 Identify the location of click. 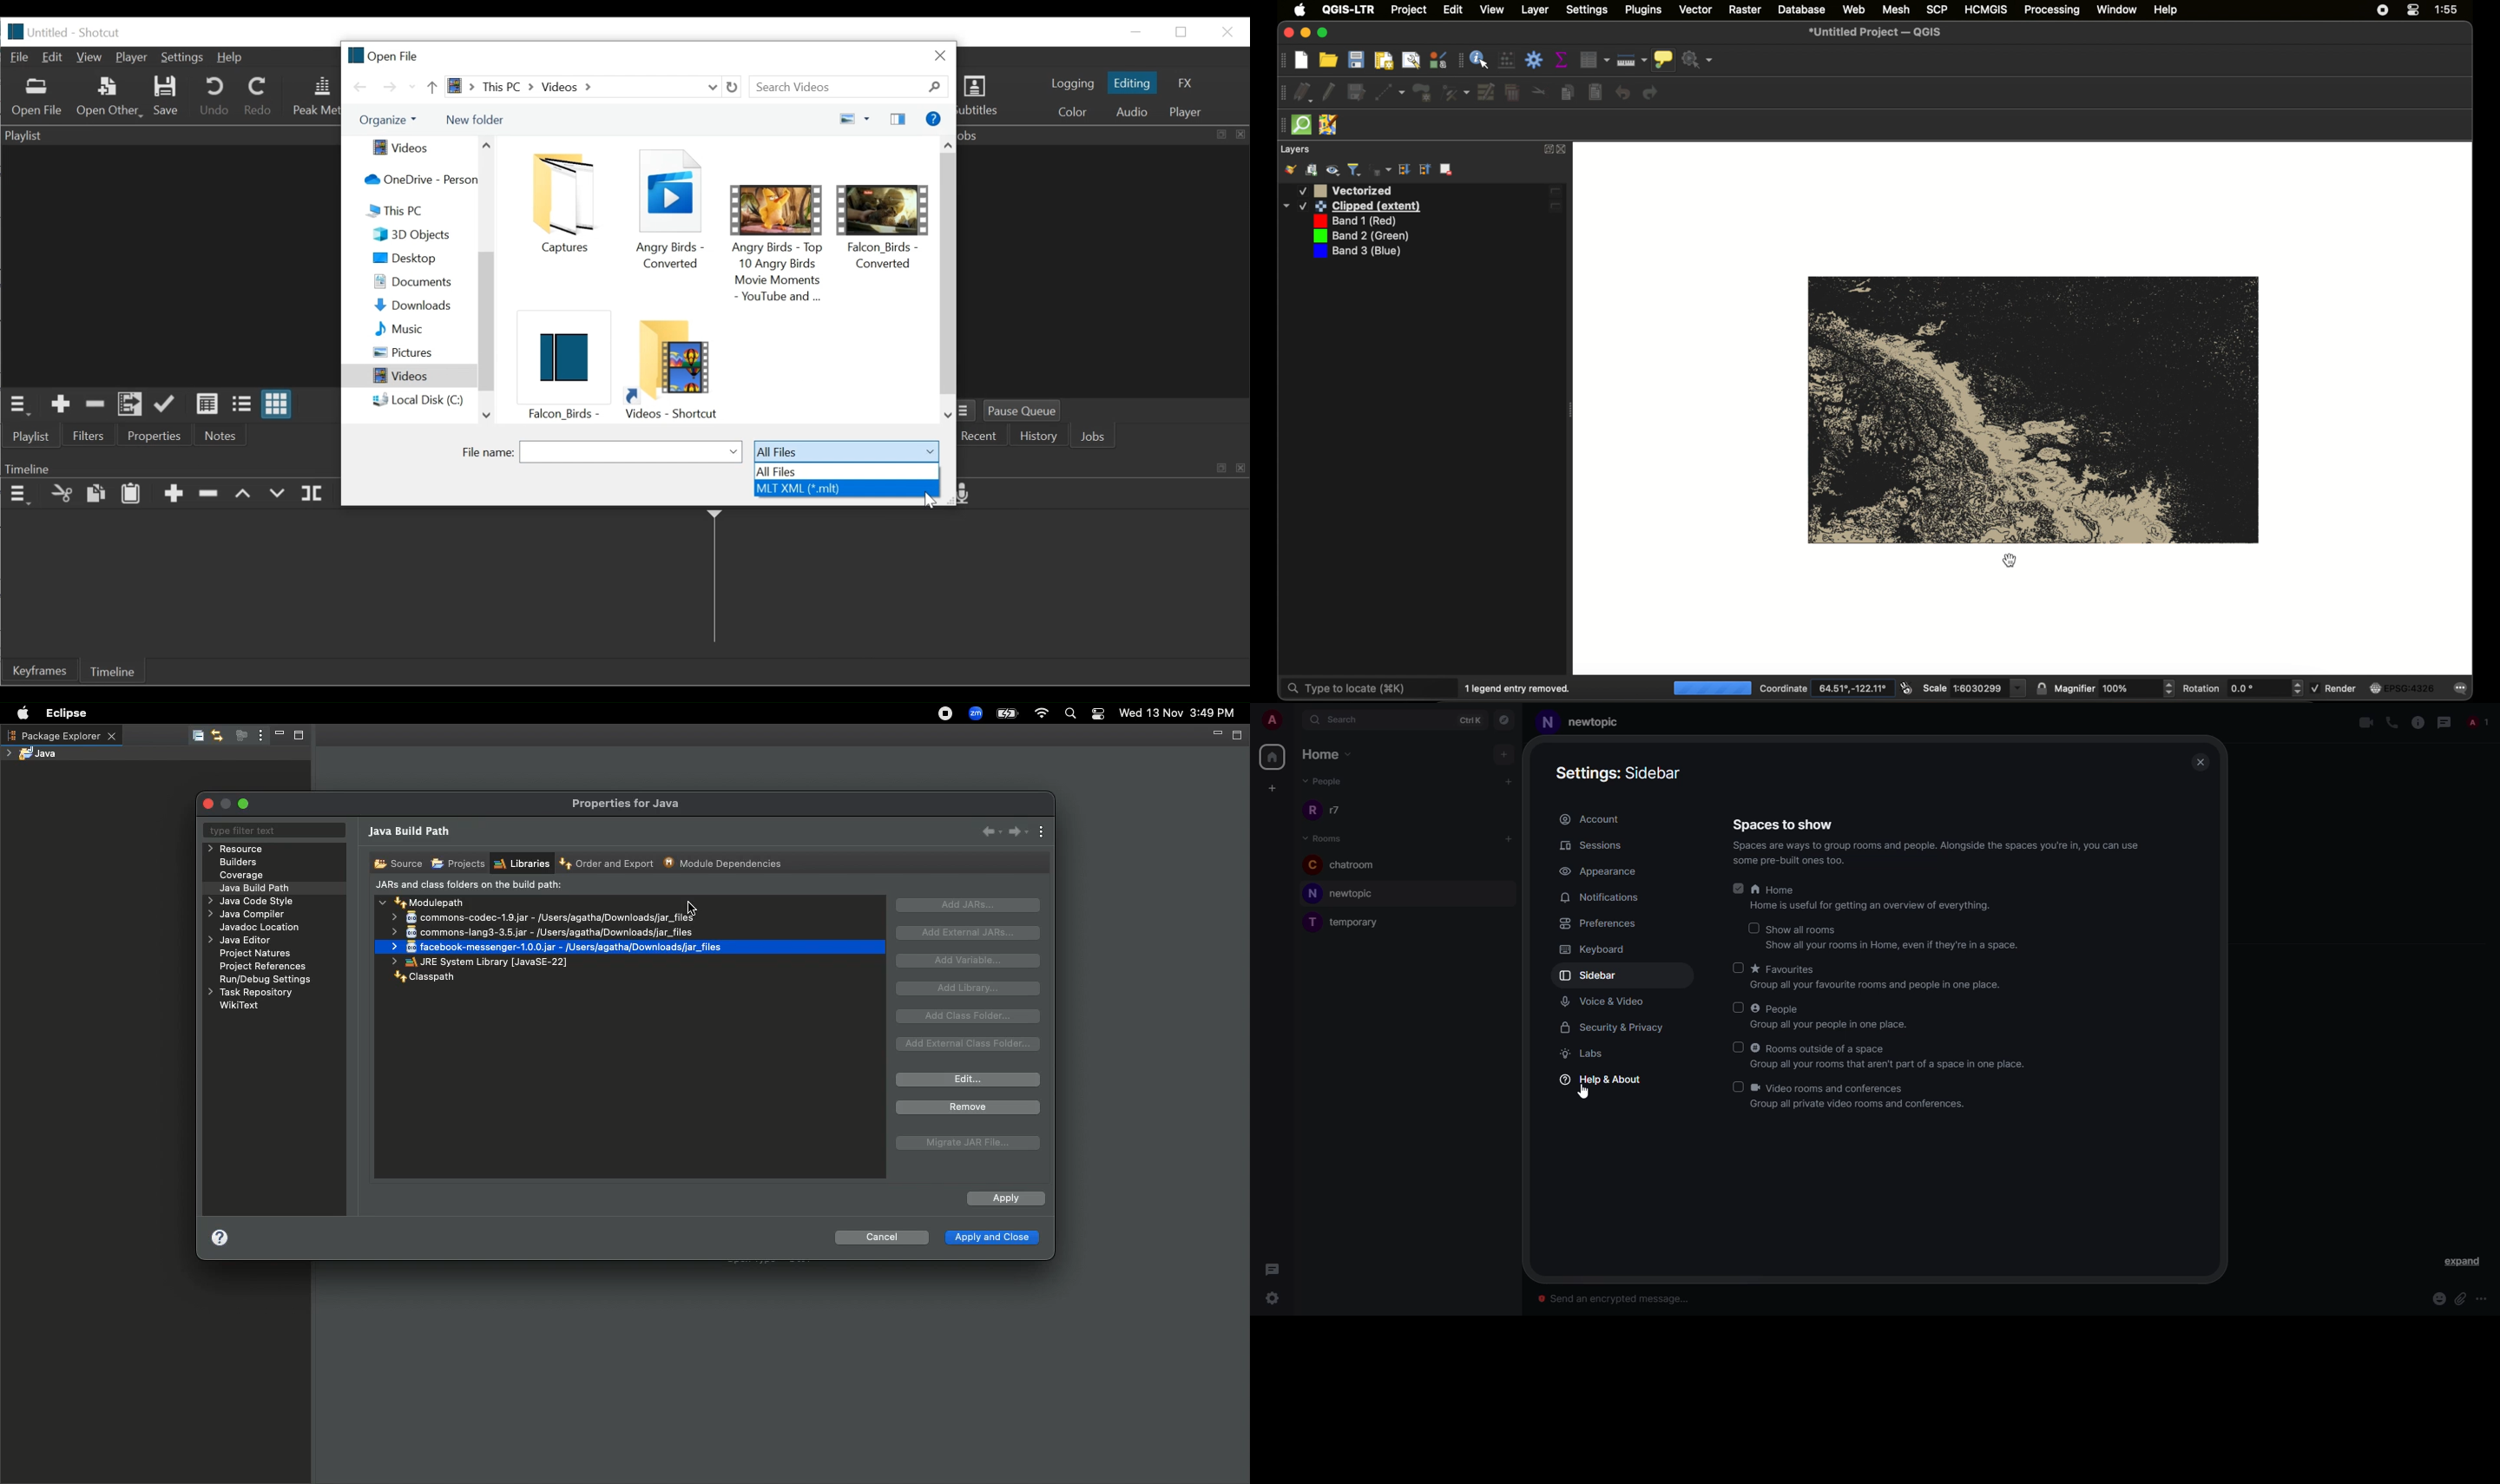
(1274, 1299).